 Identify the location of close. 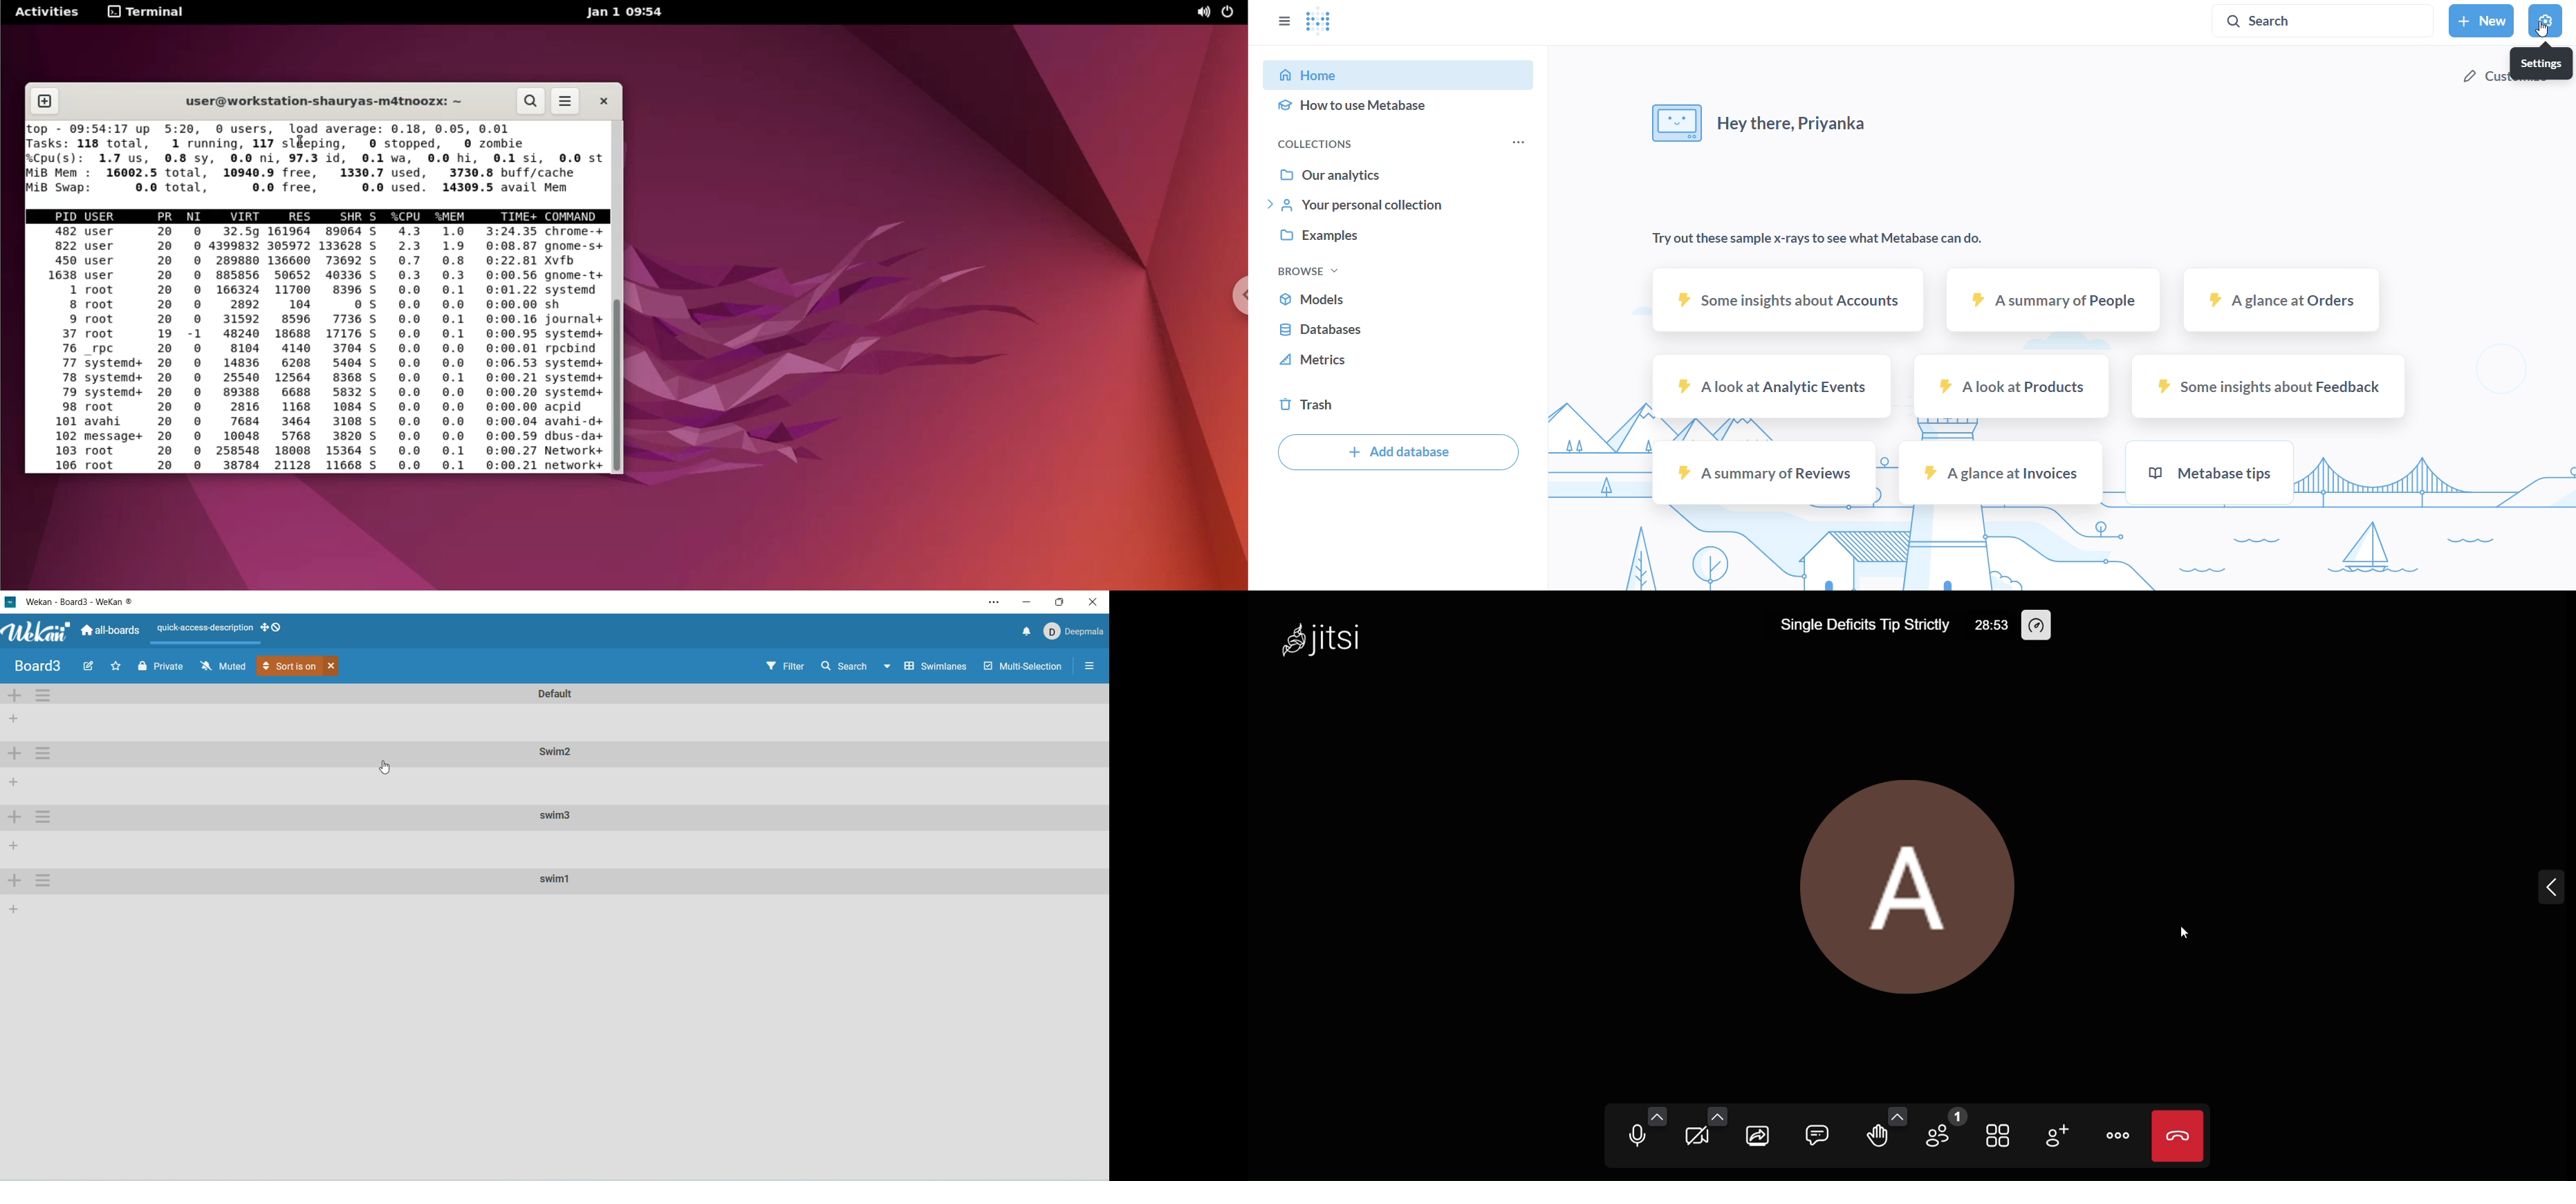
(604, 103).